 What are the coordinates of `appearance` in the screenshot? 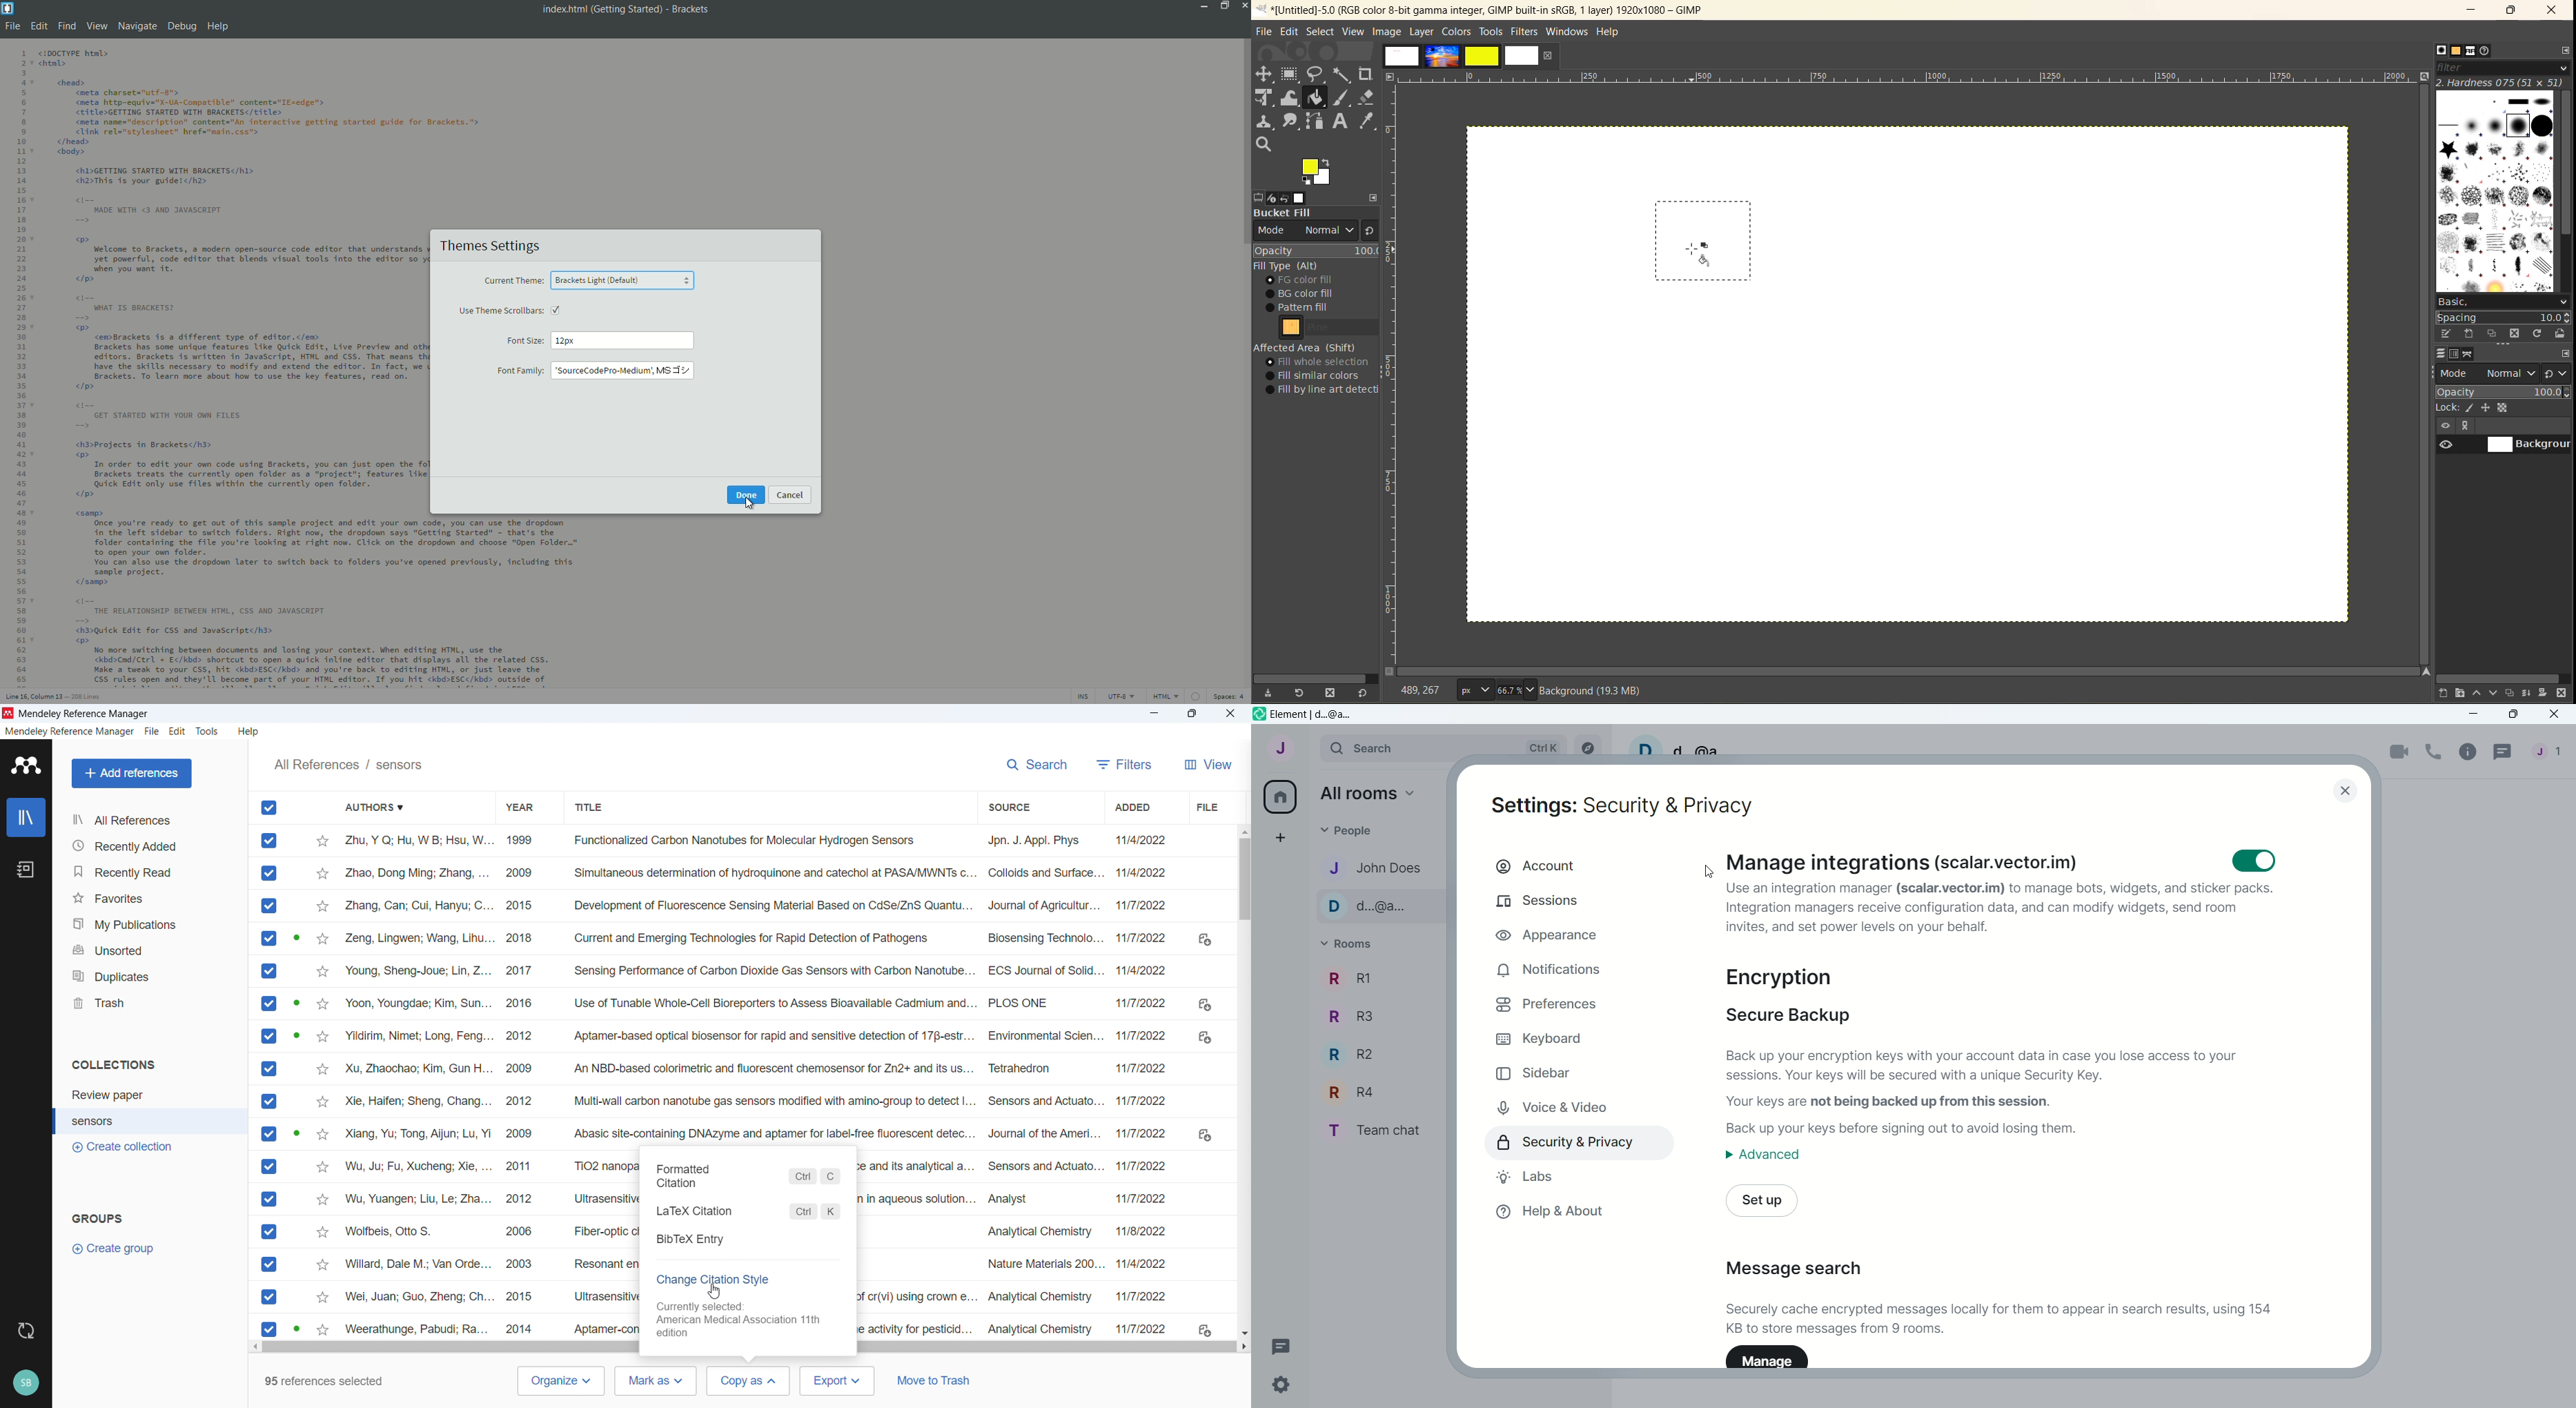 It's located at (1548, 940).